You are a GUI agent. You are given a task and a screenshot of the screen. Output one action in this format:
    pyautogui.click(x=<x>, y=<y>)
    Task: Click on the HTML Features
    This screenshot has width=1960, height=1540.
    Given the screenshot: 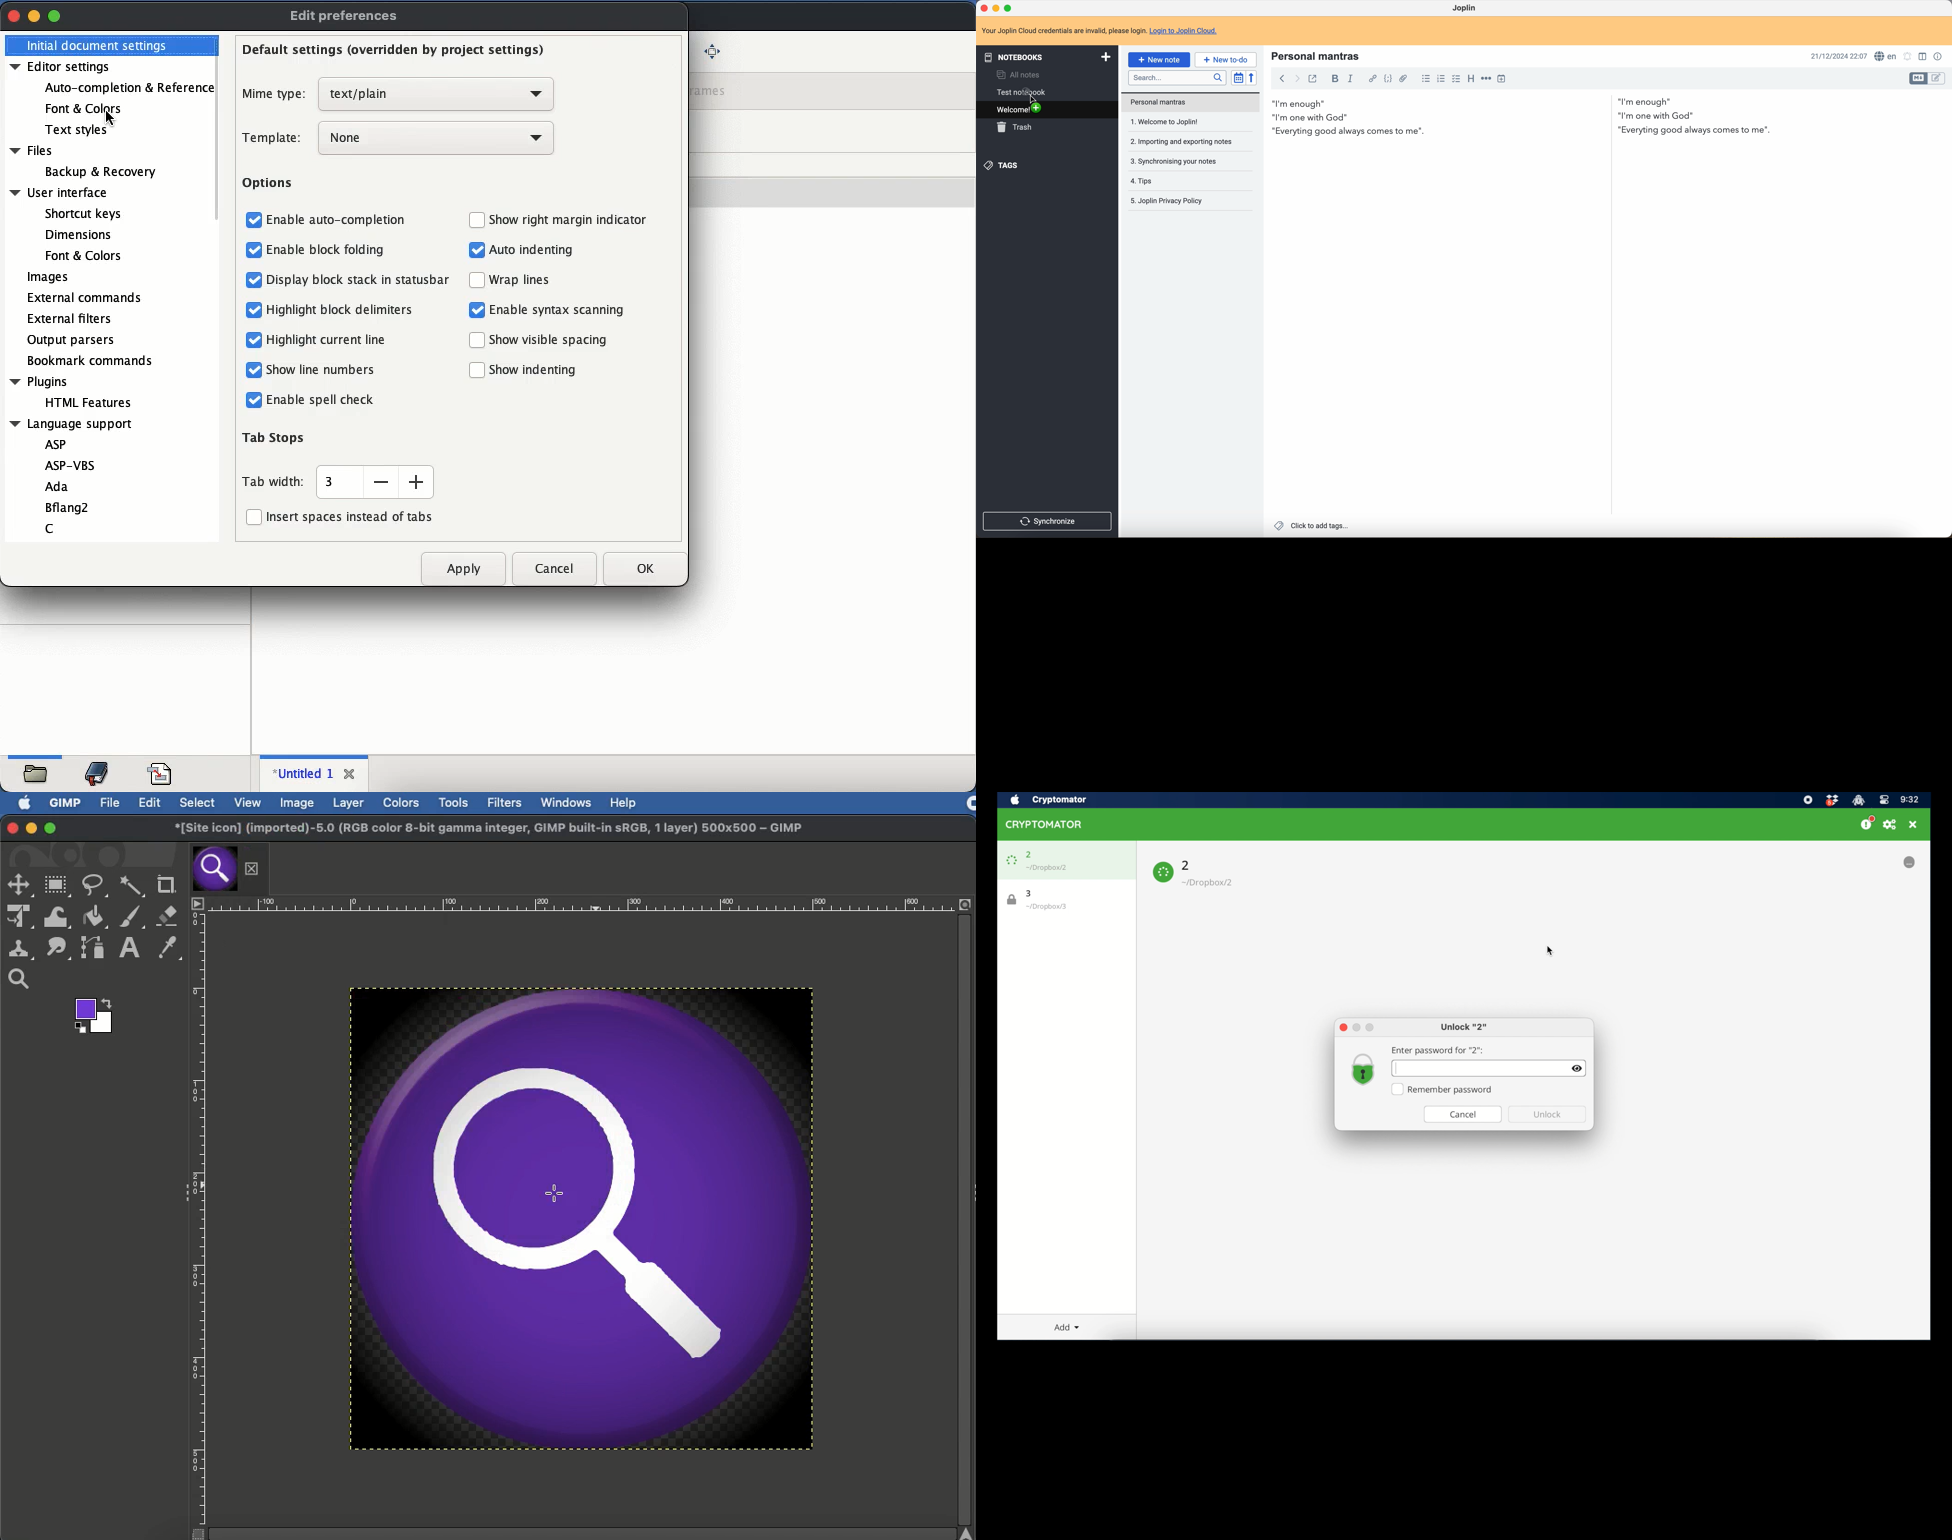 What is the action you would take?
    pyautogui.click(x=89, y=402)
    